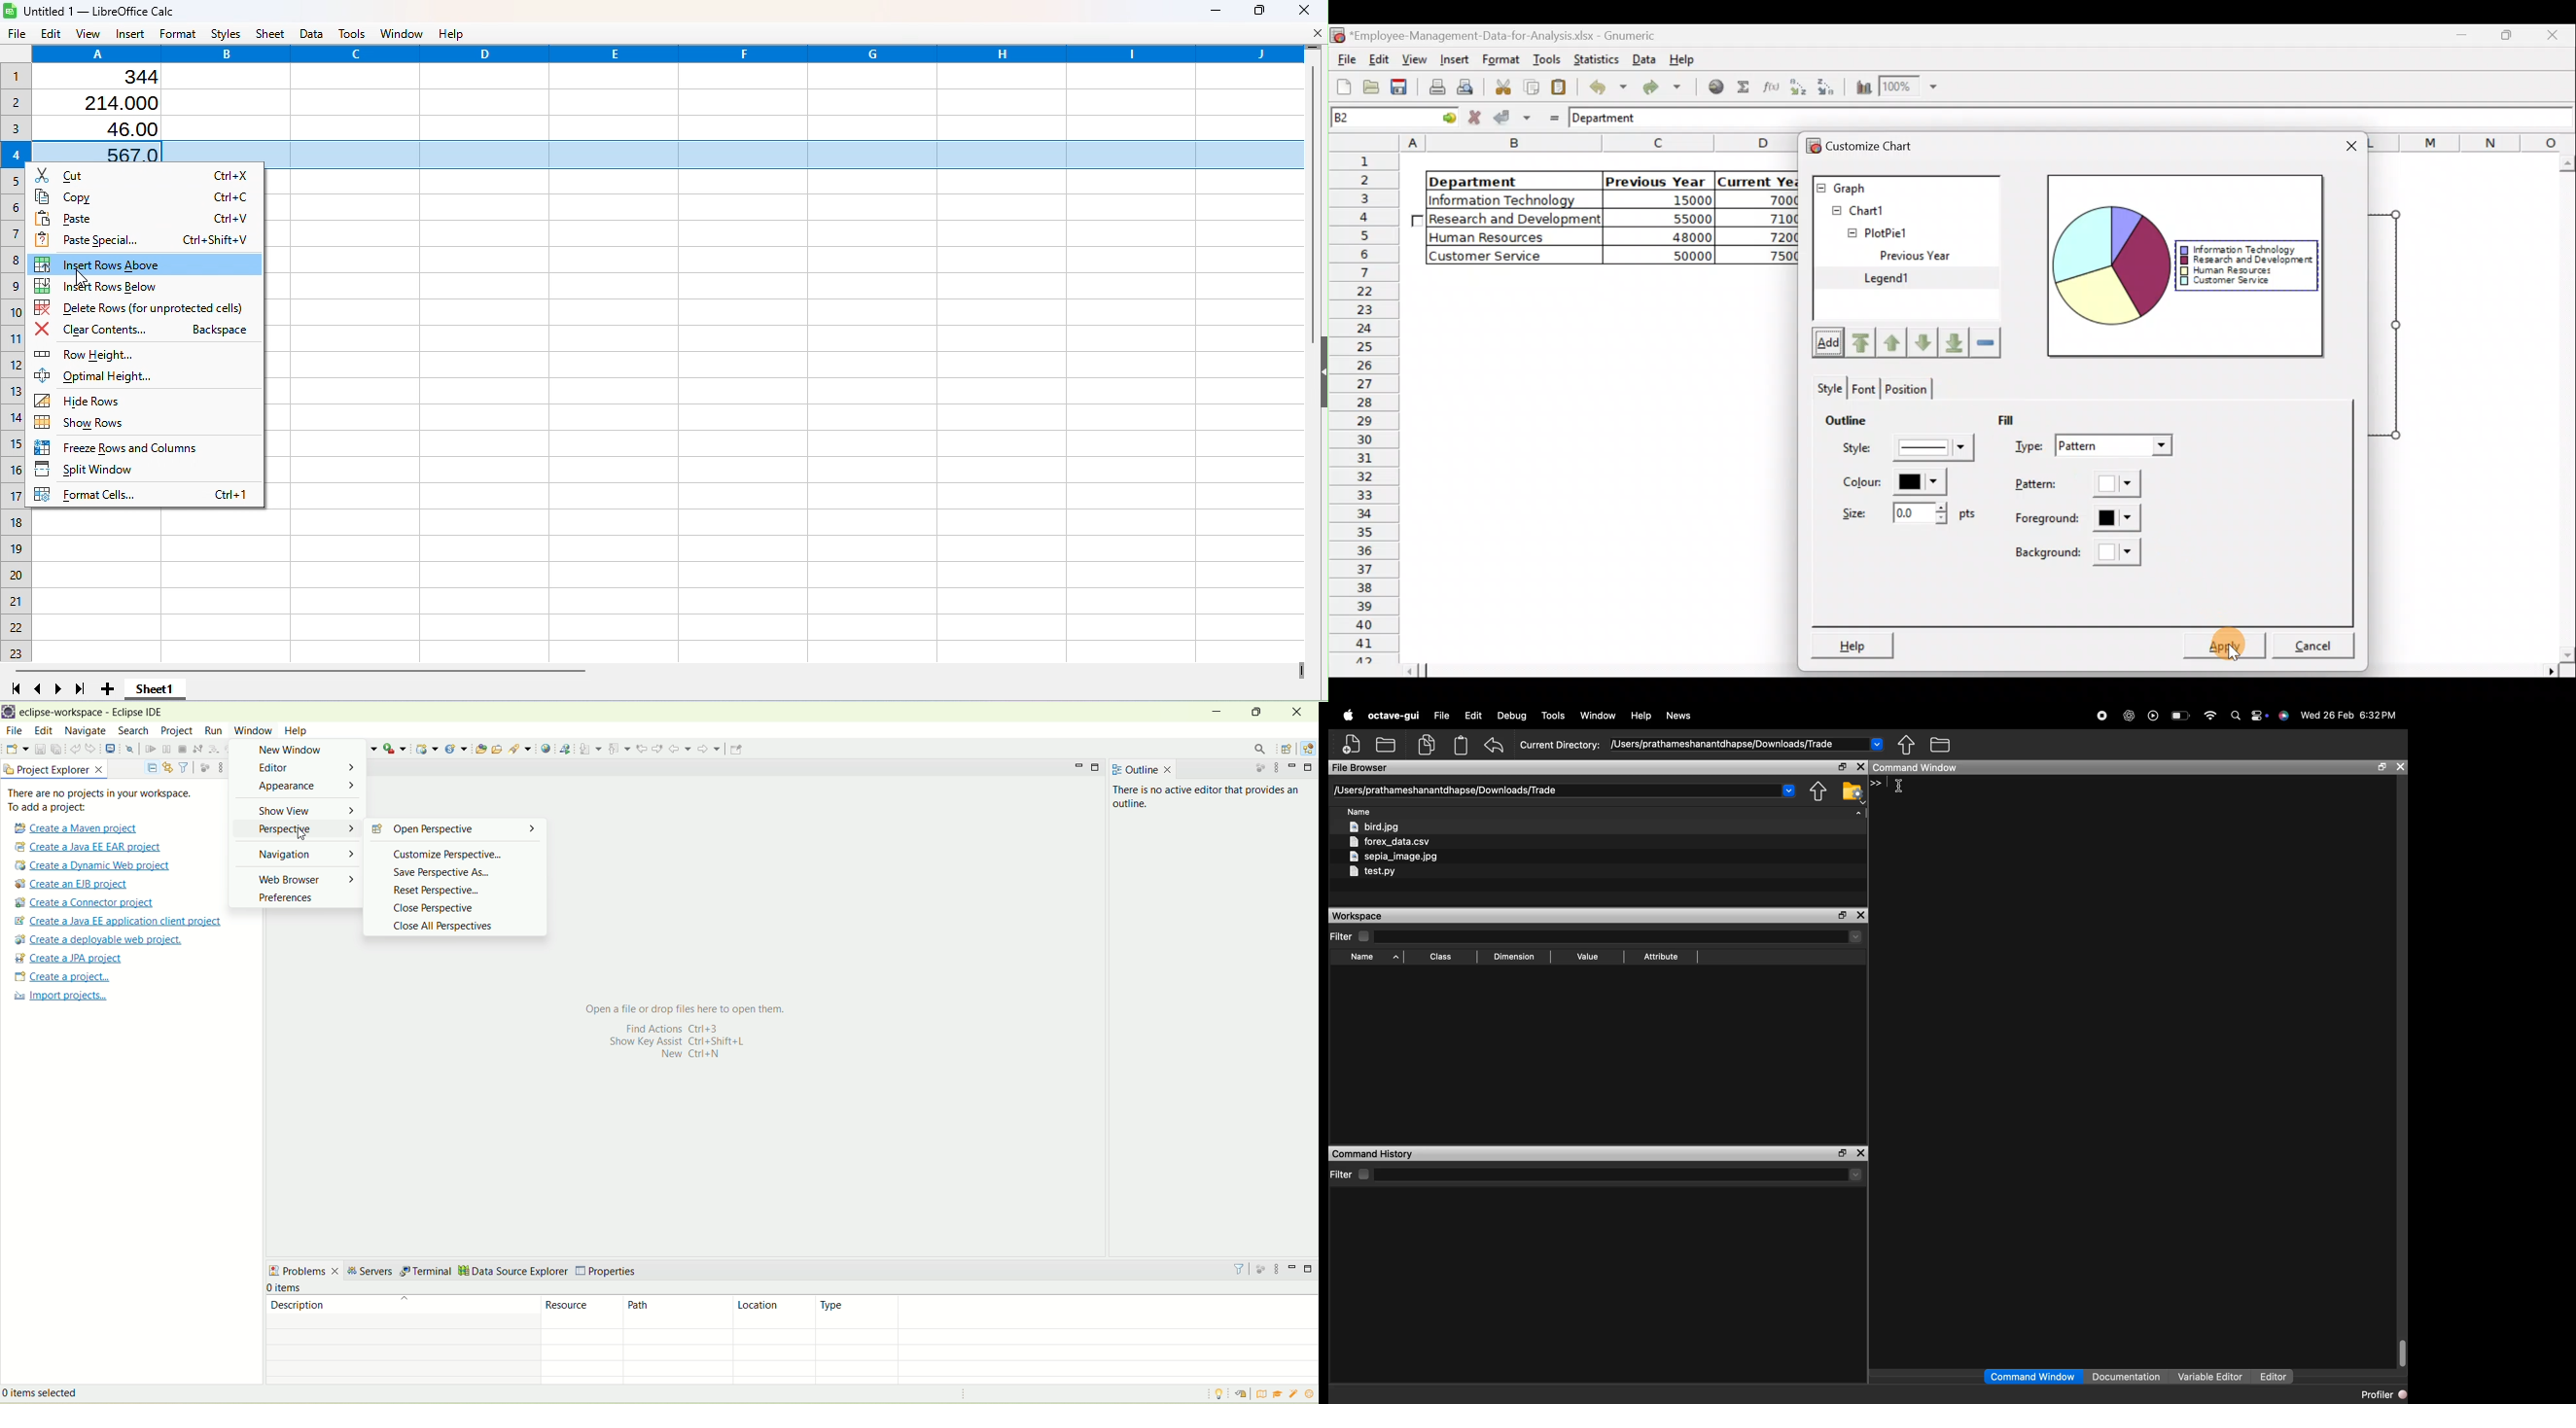 The height and width of the screenshot is (1428, 2576). Describe the element at coordinates (95, 865) in the screenshot. I see `create a dynamic web project` at that location.